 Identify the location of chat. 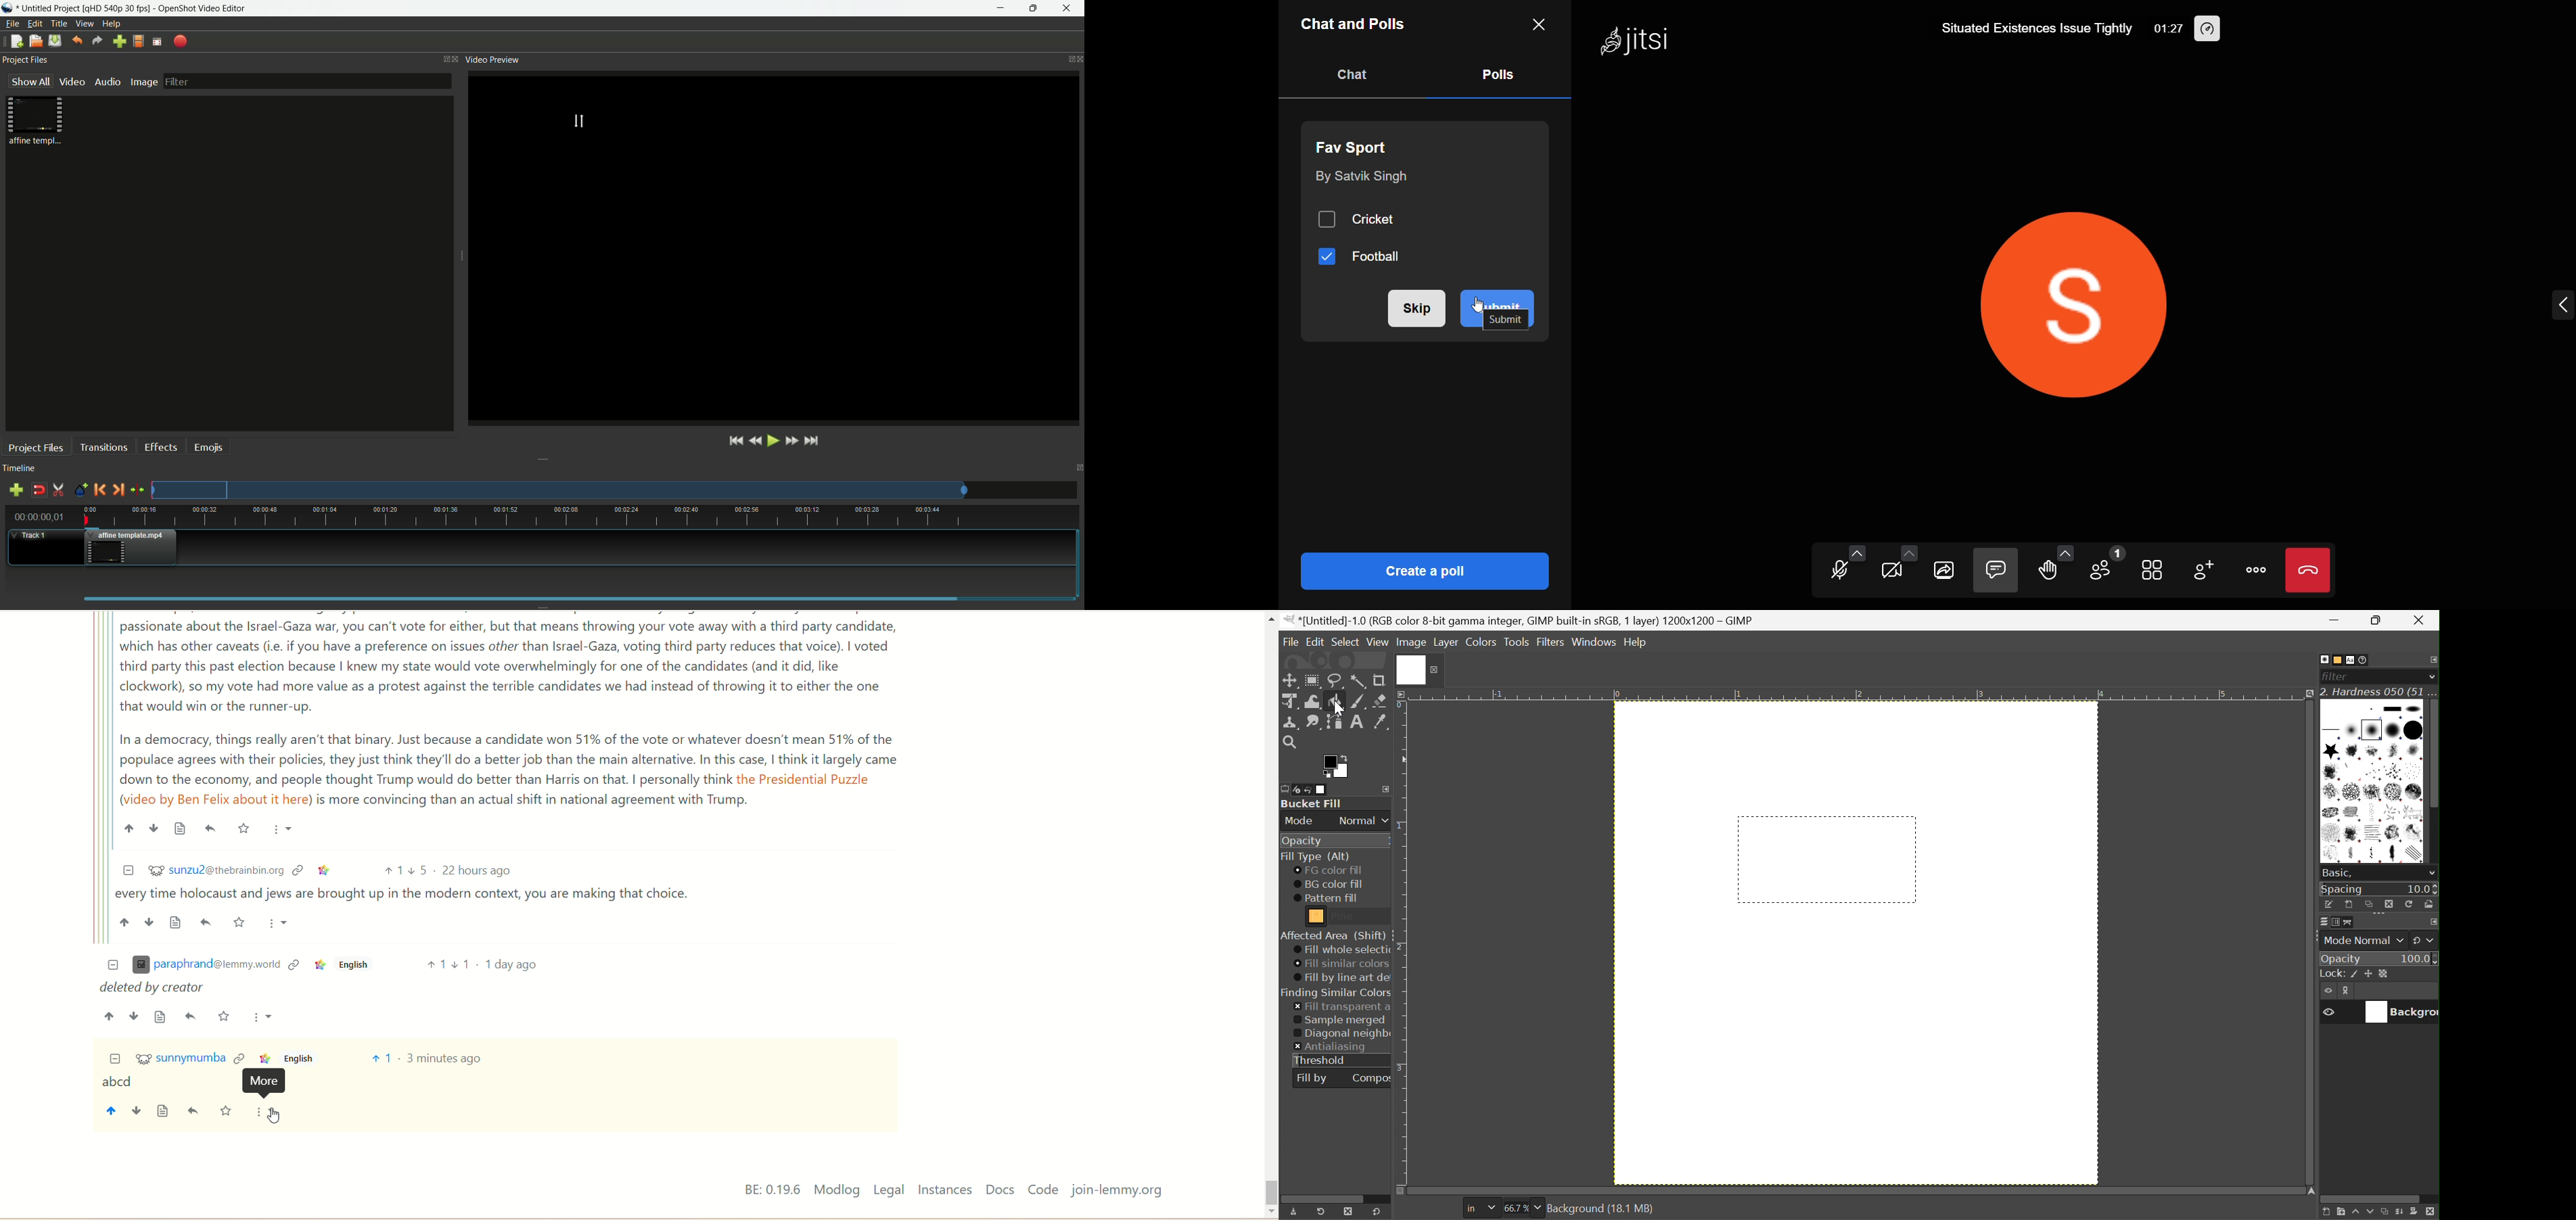
(1997, 569).